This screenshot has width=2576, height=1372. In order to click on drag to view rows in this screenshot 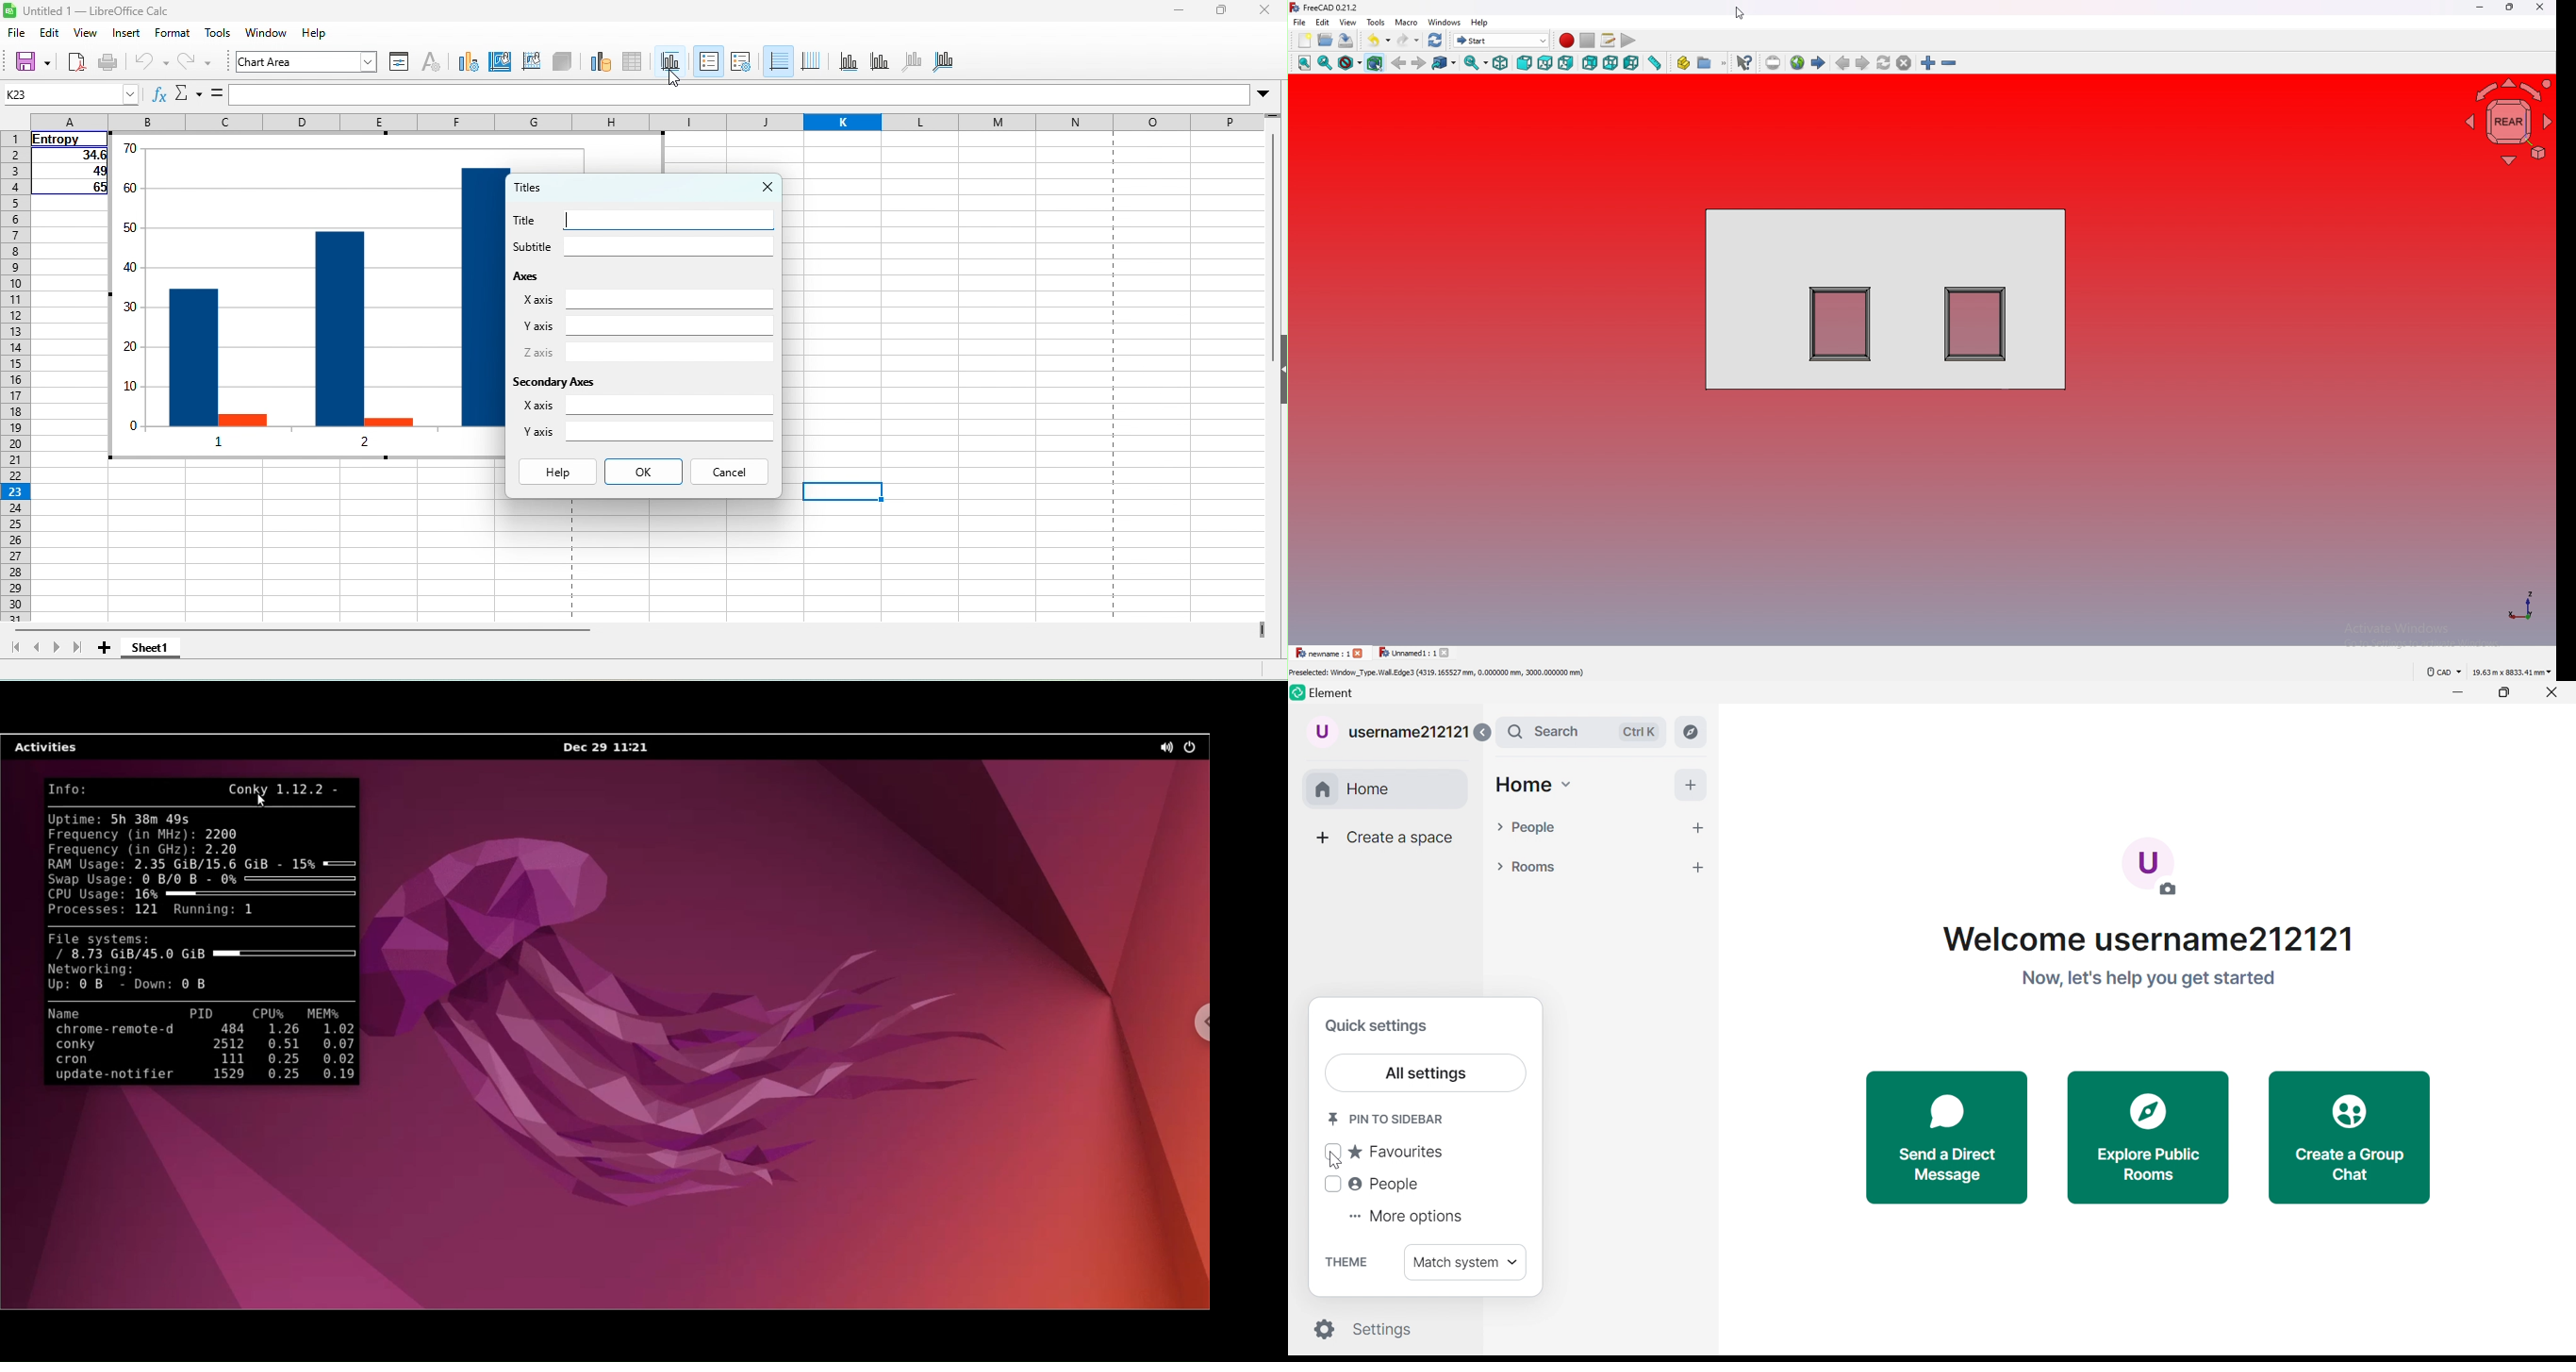, I will do `click(1273, 113)`.